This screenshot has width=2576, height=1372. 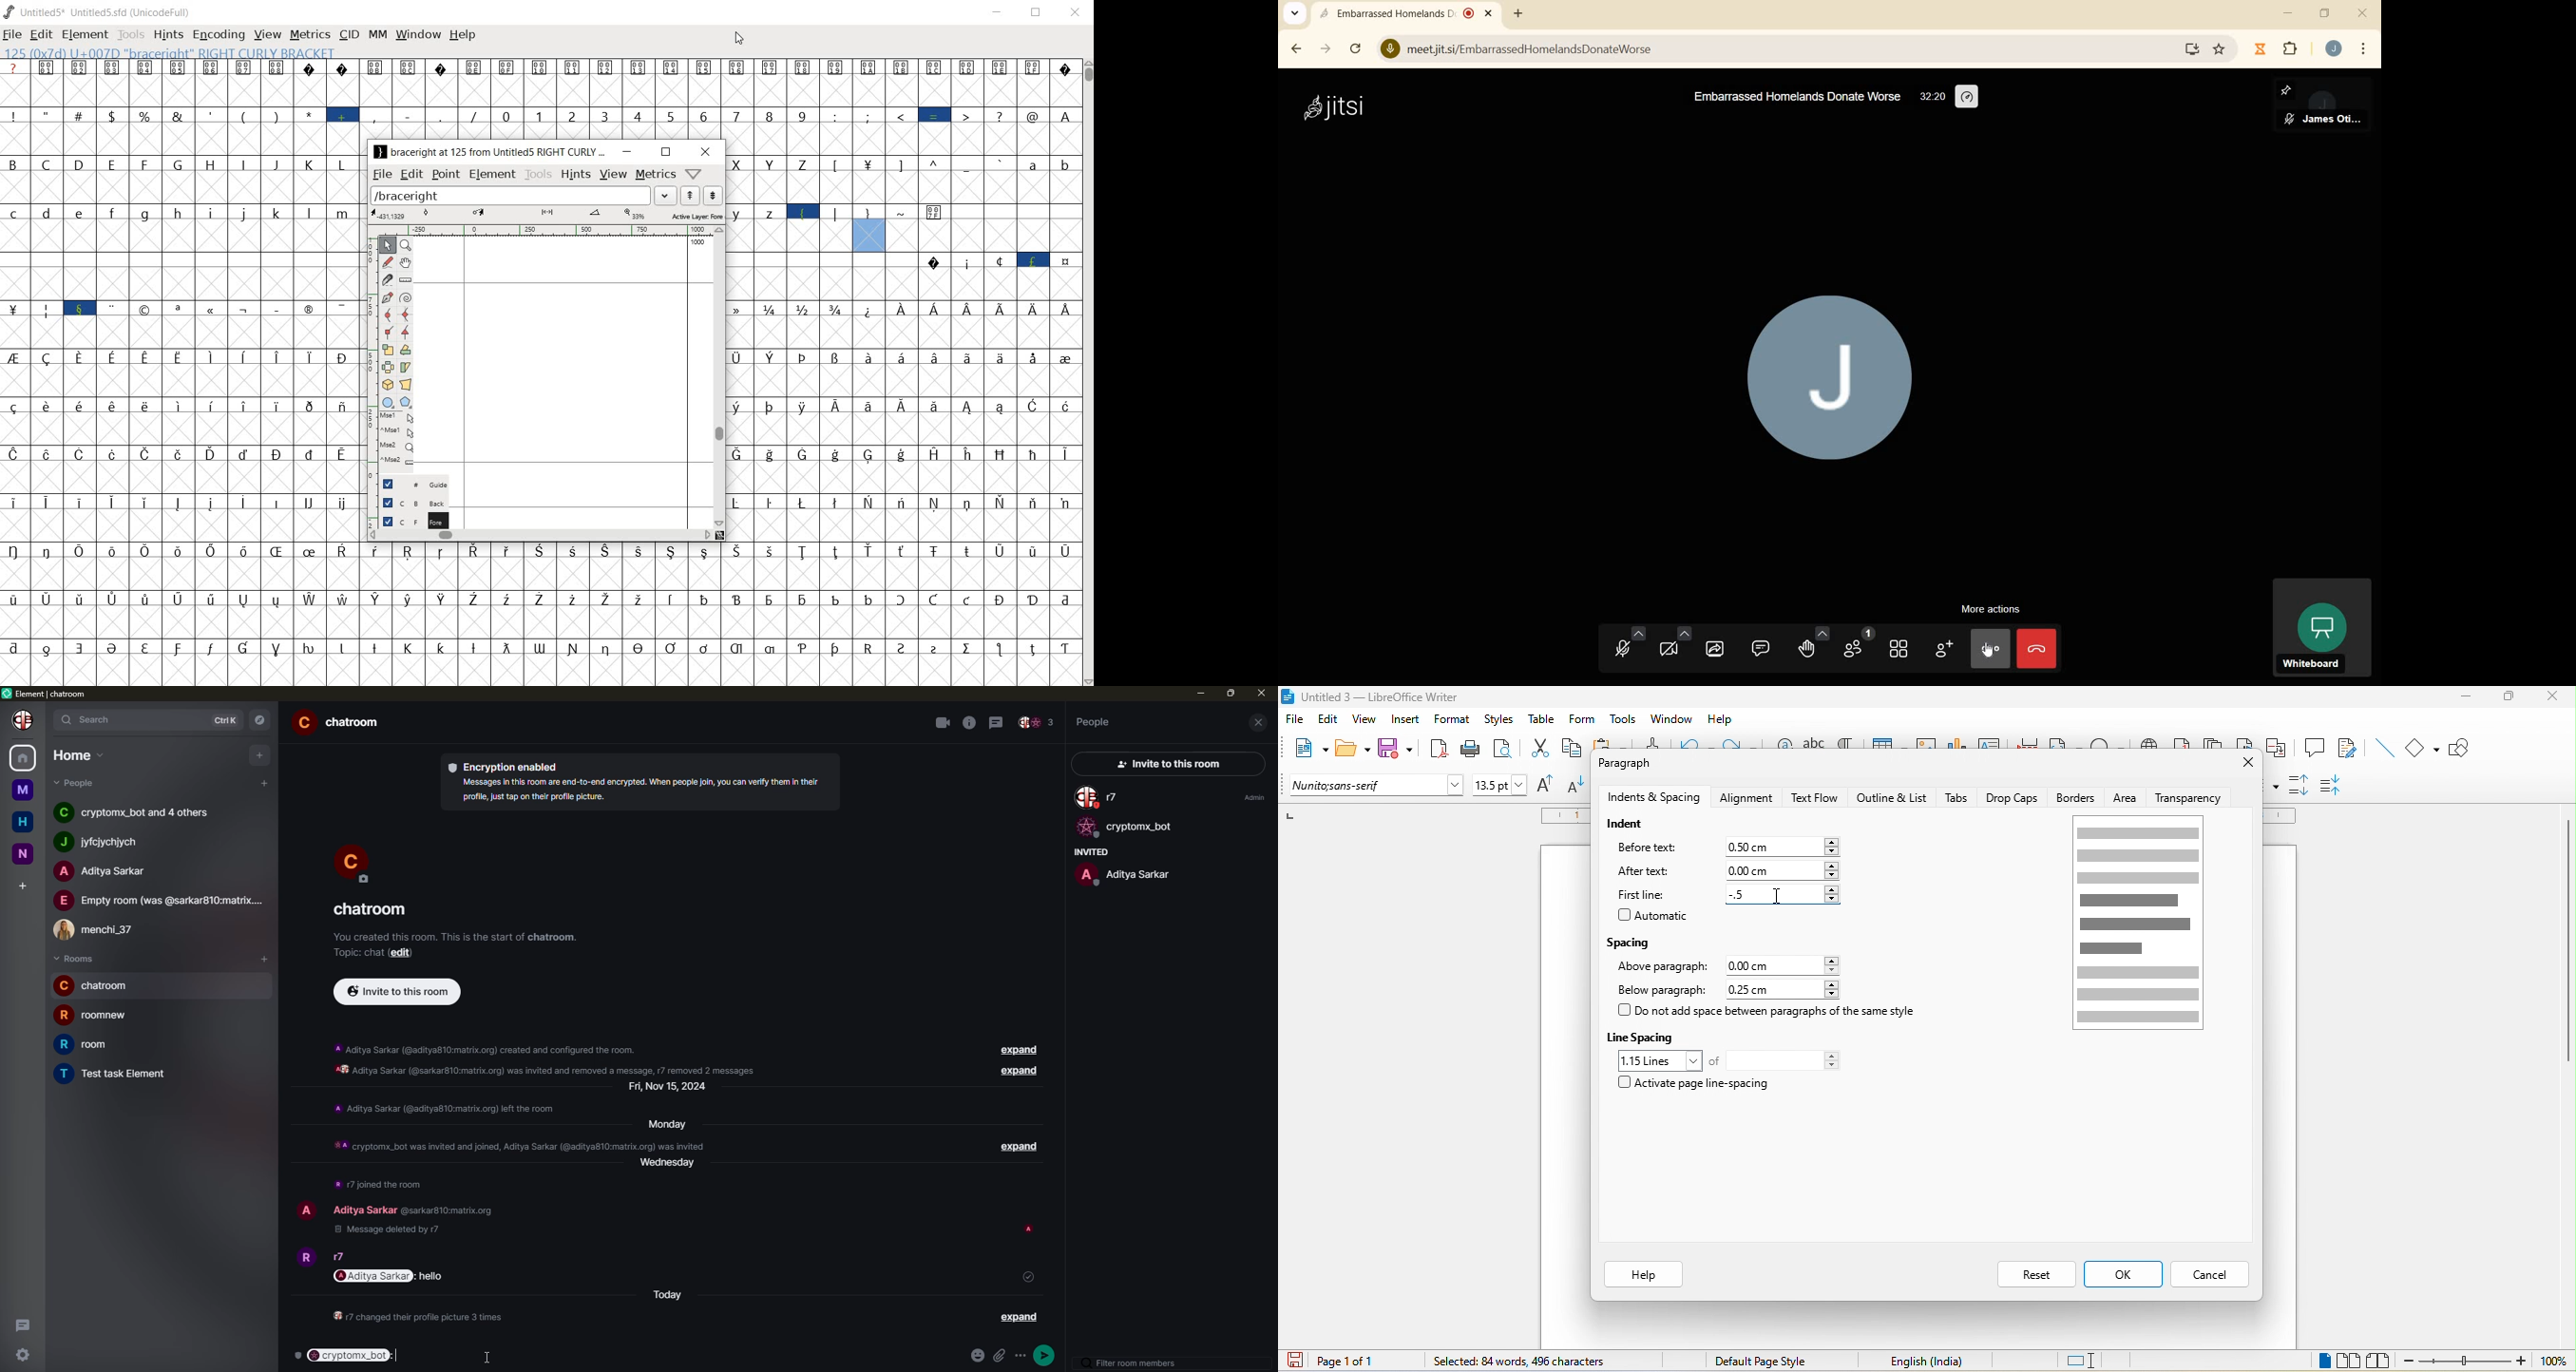 What do you see at coordinates (1517, 1362) in the screenshot?
I see `84 words, 496 characters` at bounding box center [1517, 1362].